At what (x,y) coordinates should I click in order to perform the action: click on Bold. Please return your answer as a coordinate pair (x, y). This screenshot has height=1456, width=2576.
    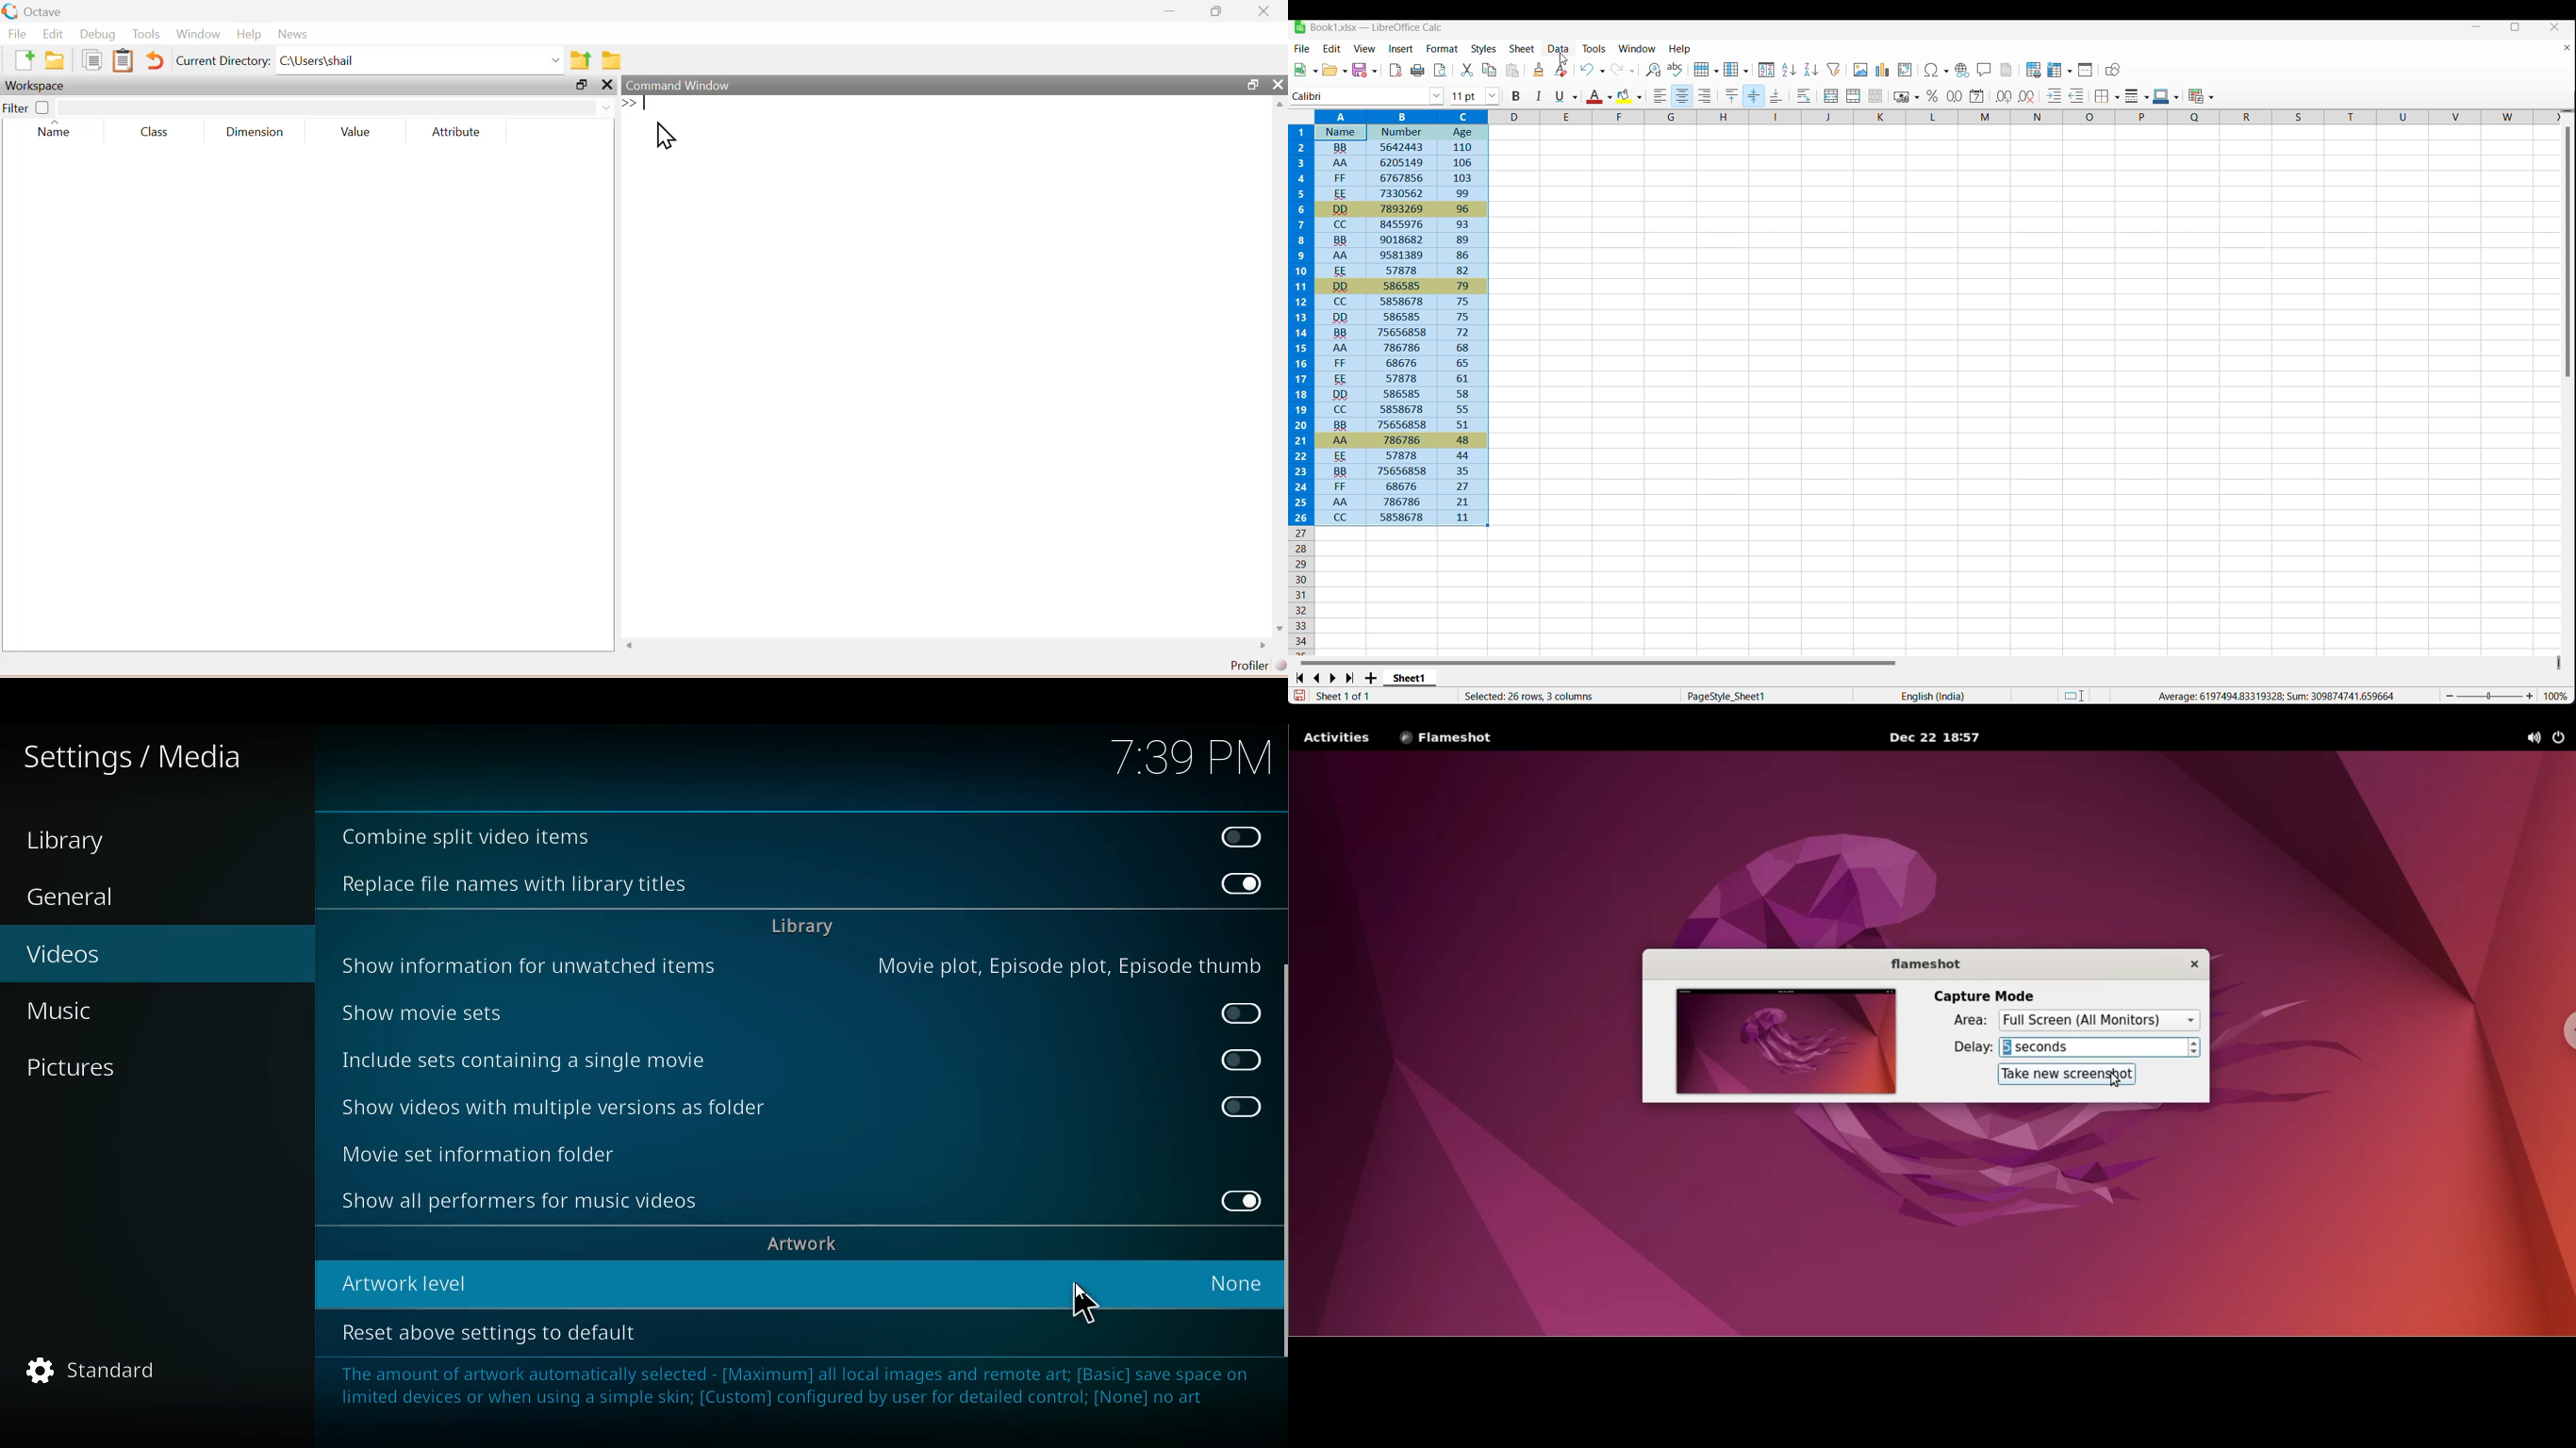
    Looking at the image, I should click on (1516, 97).